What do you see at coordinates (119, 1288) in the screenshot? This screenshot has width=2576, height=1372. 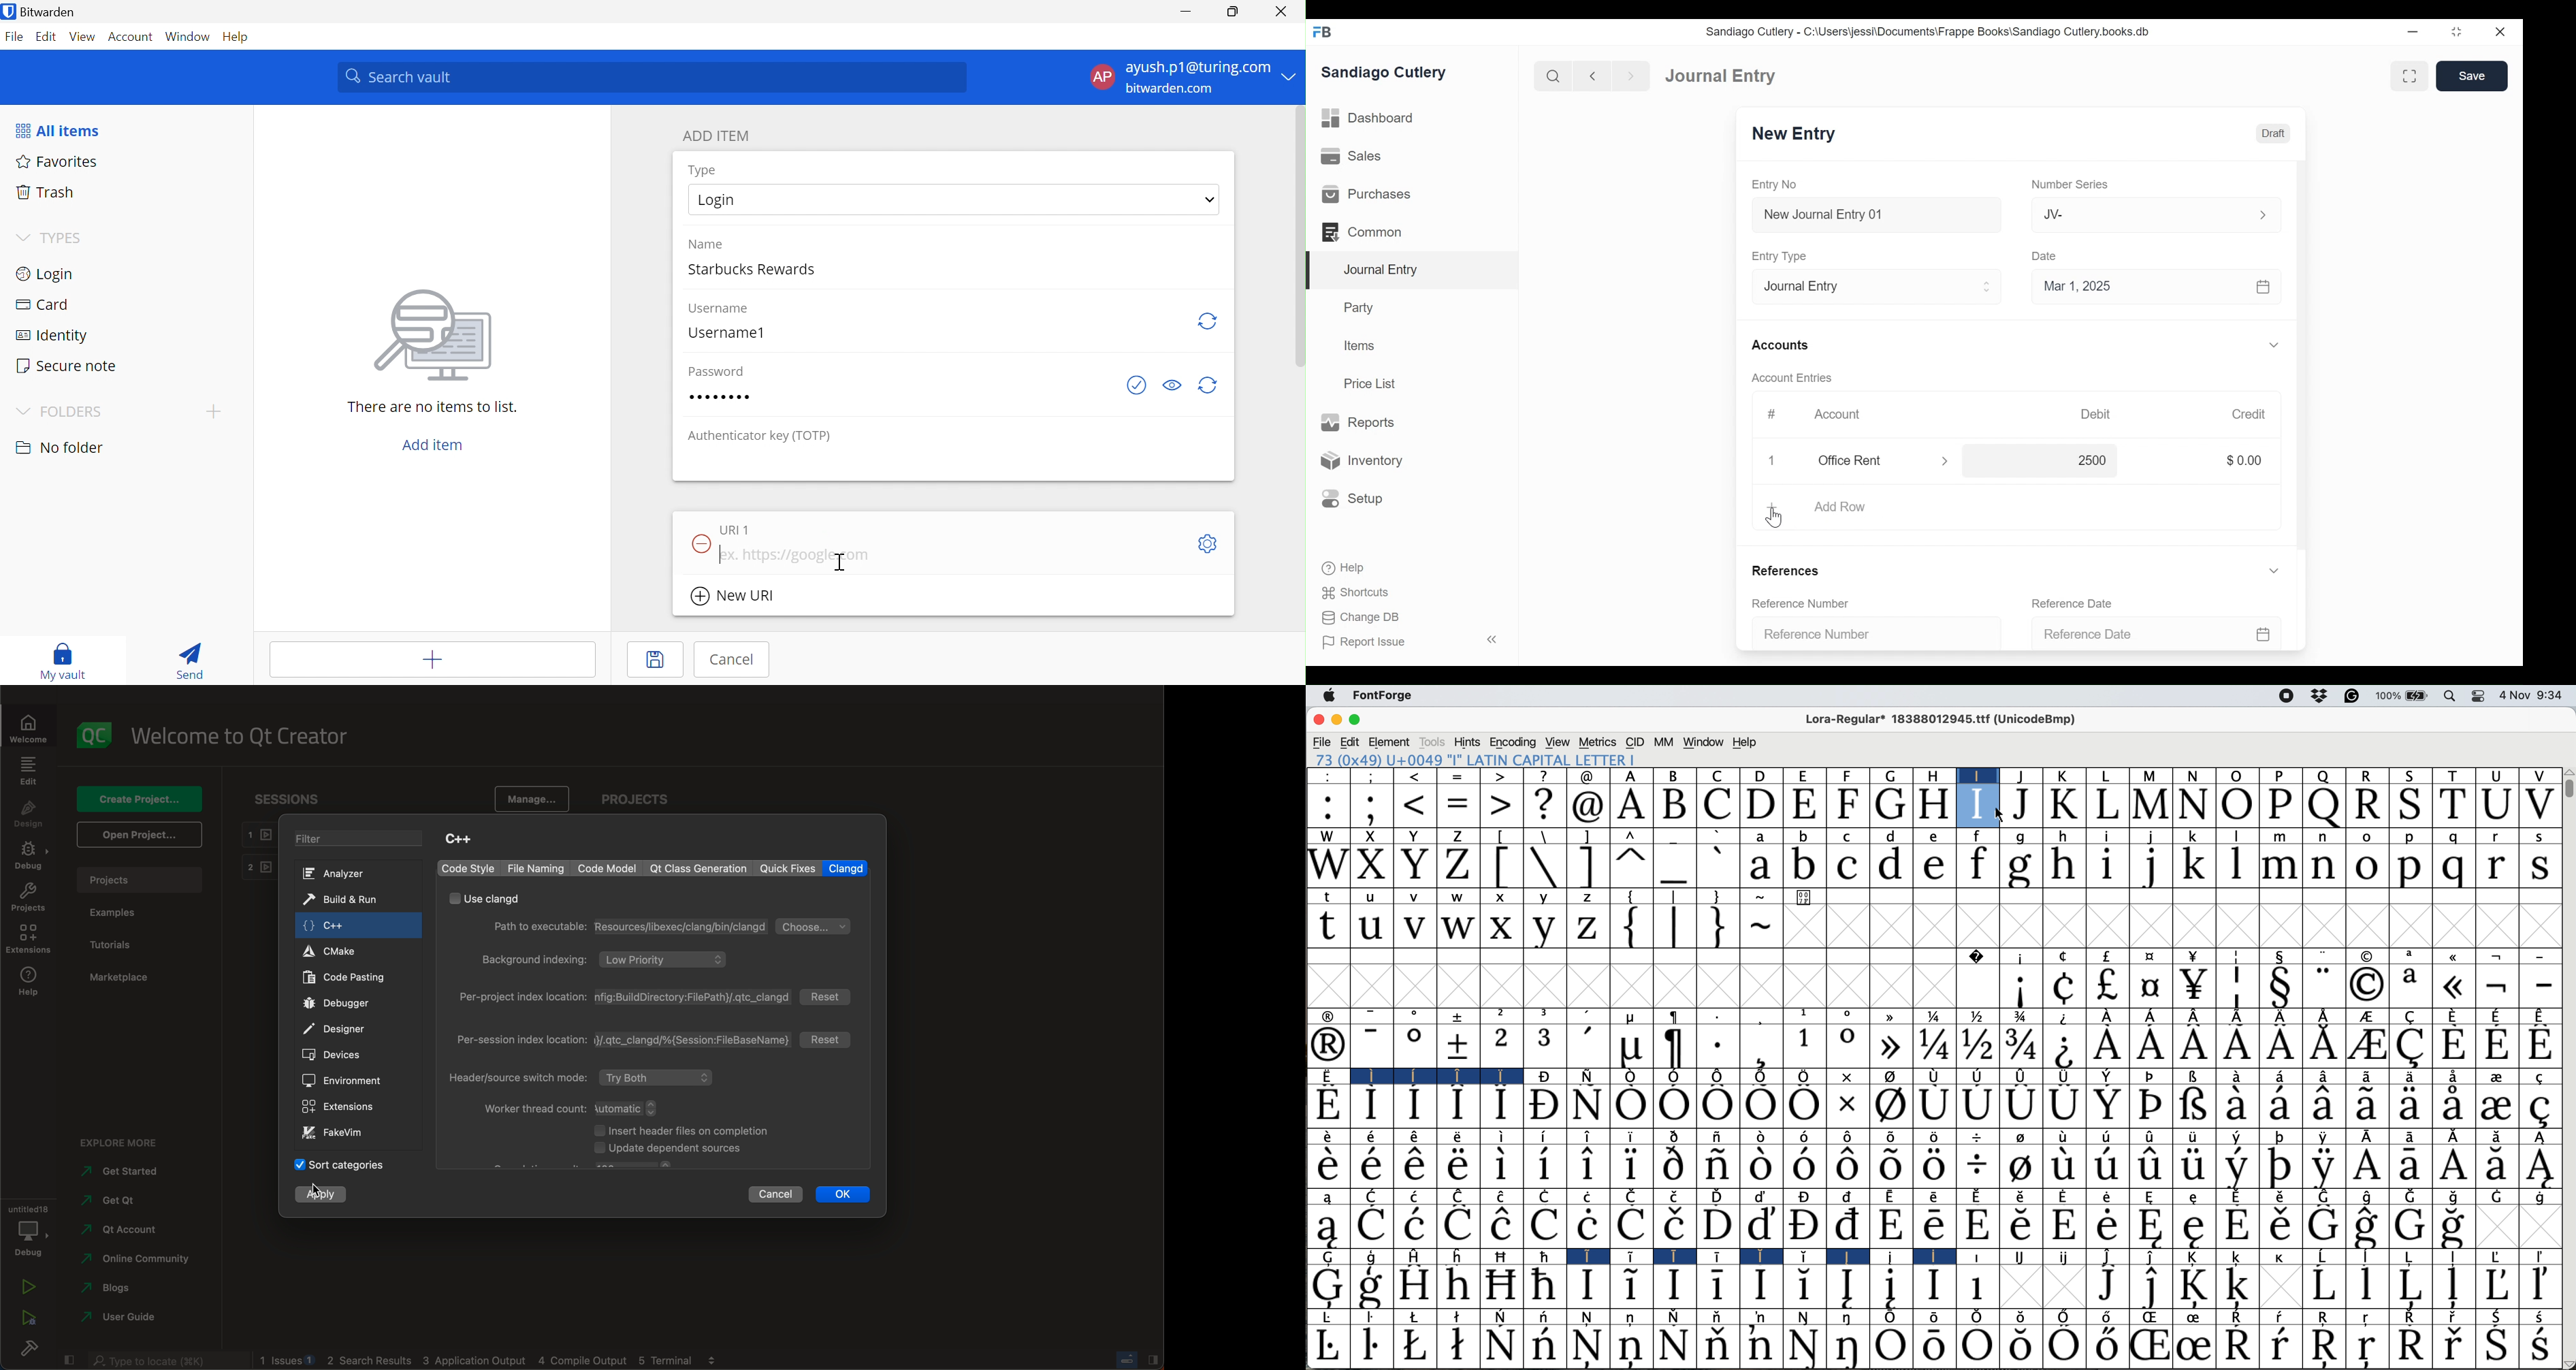 I see `blogs` at bounding box center [119, 1288].